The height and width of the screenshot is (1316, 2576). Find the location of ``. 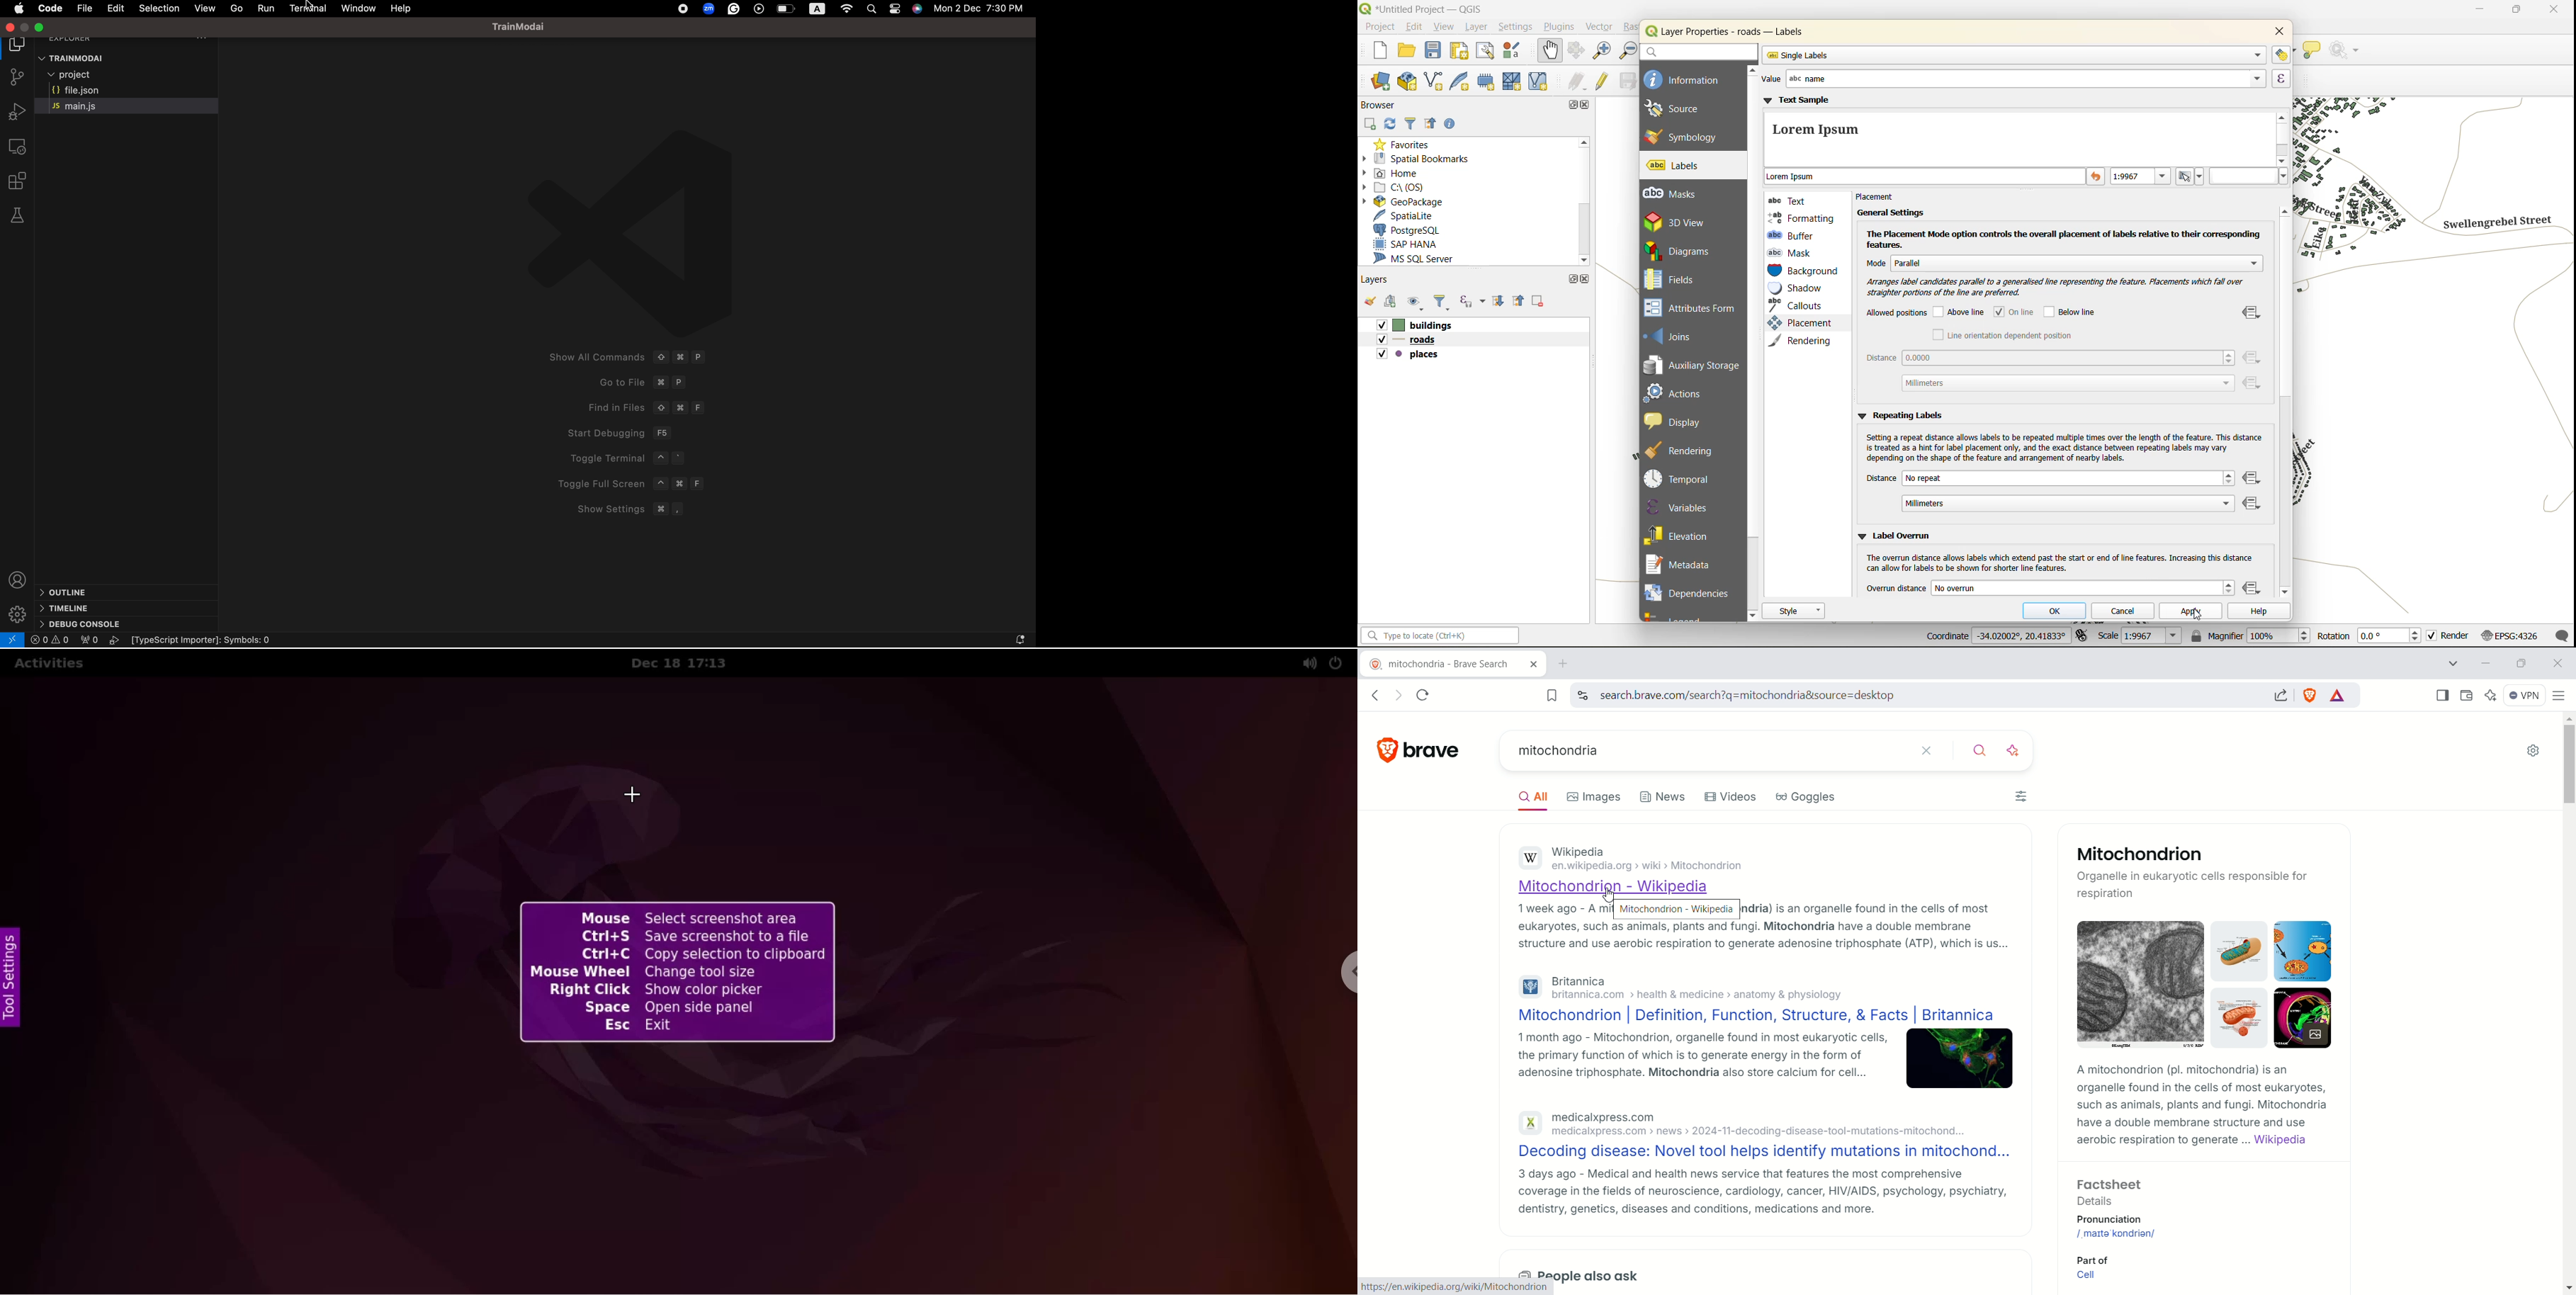

 is located at coordinates (68, 592).